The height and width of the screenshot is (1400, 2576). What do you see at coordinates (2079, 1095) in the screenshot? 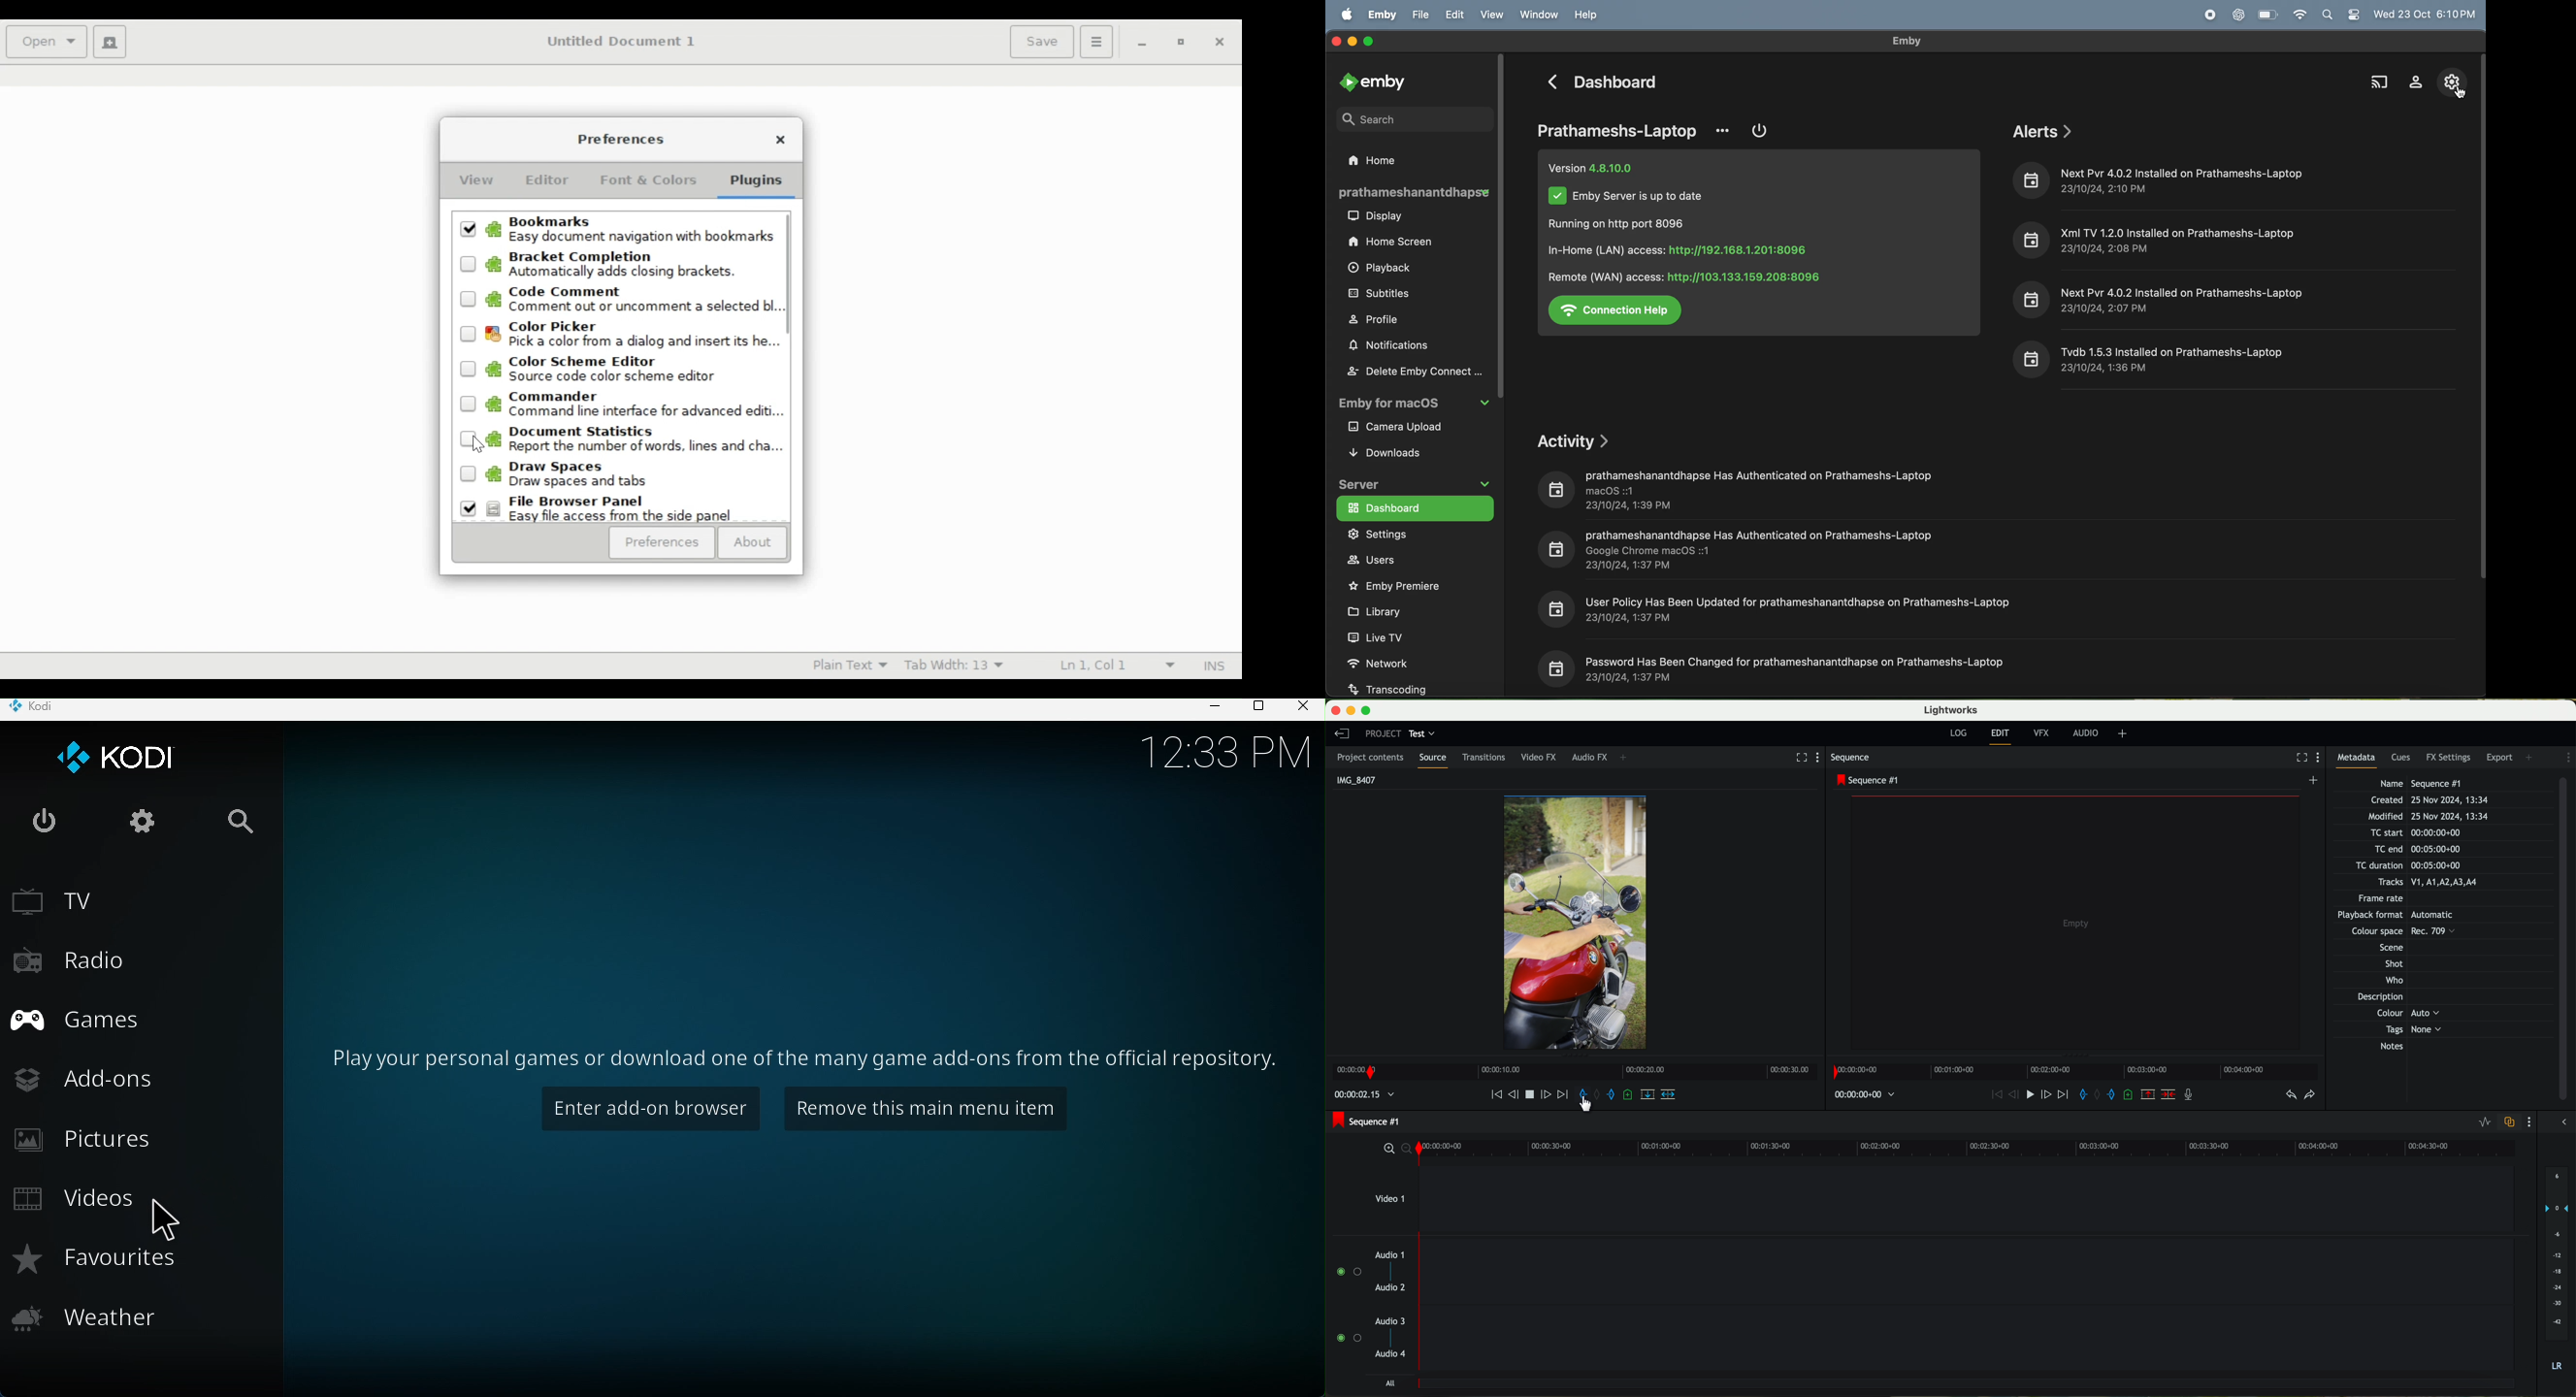
I see `add an in mark` at bounding box center [2079, 1095].